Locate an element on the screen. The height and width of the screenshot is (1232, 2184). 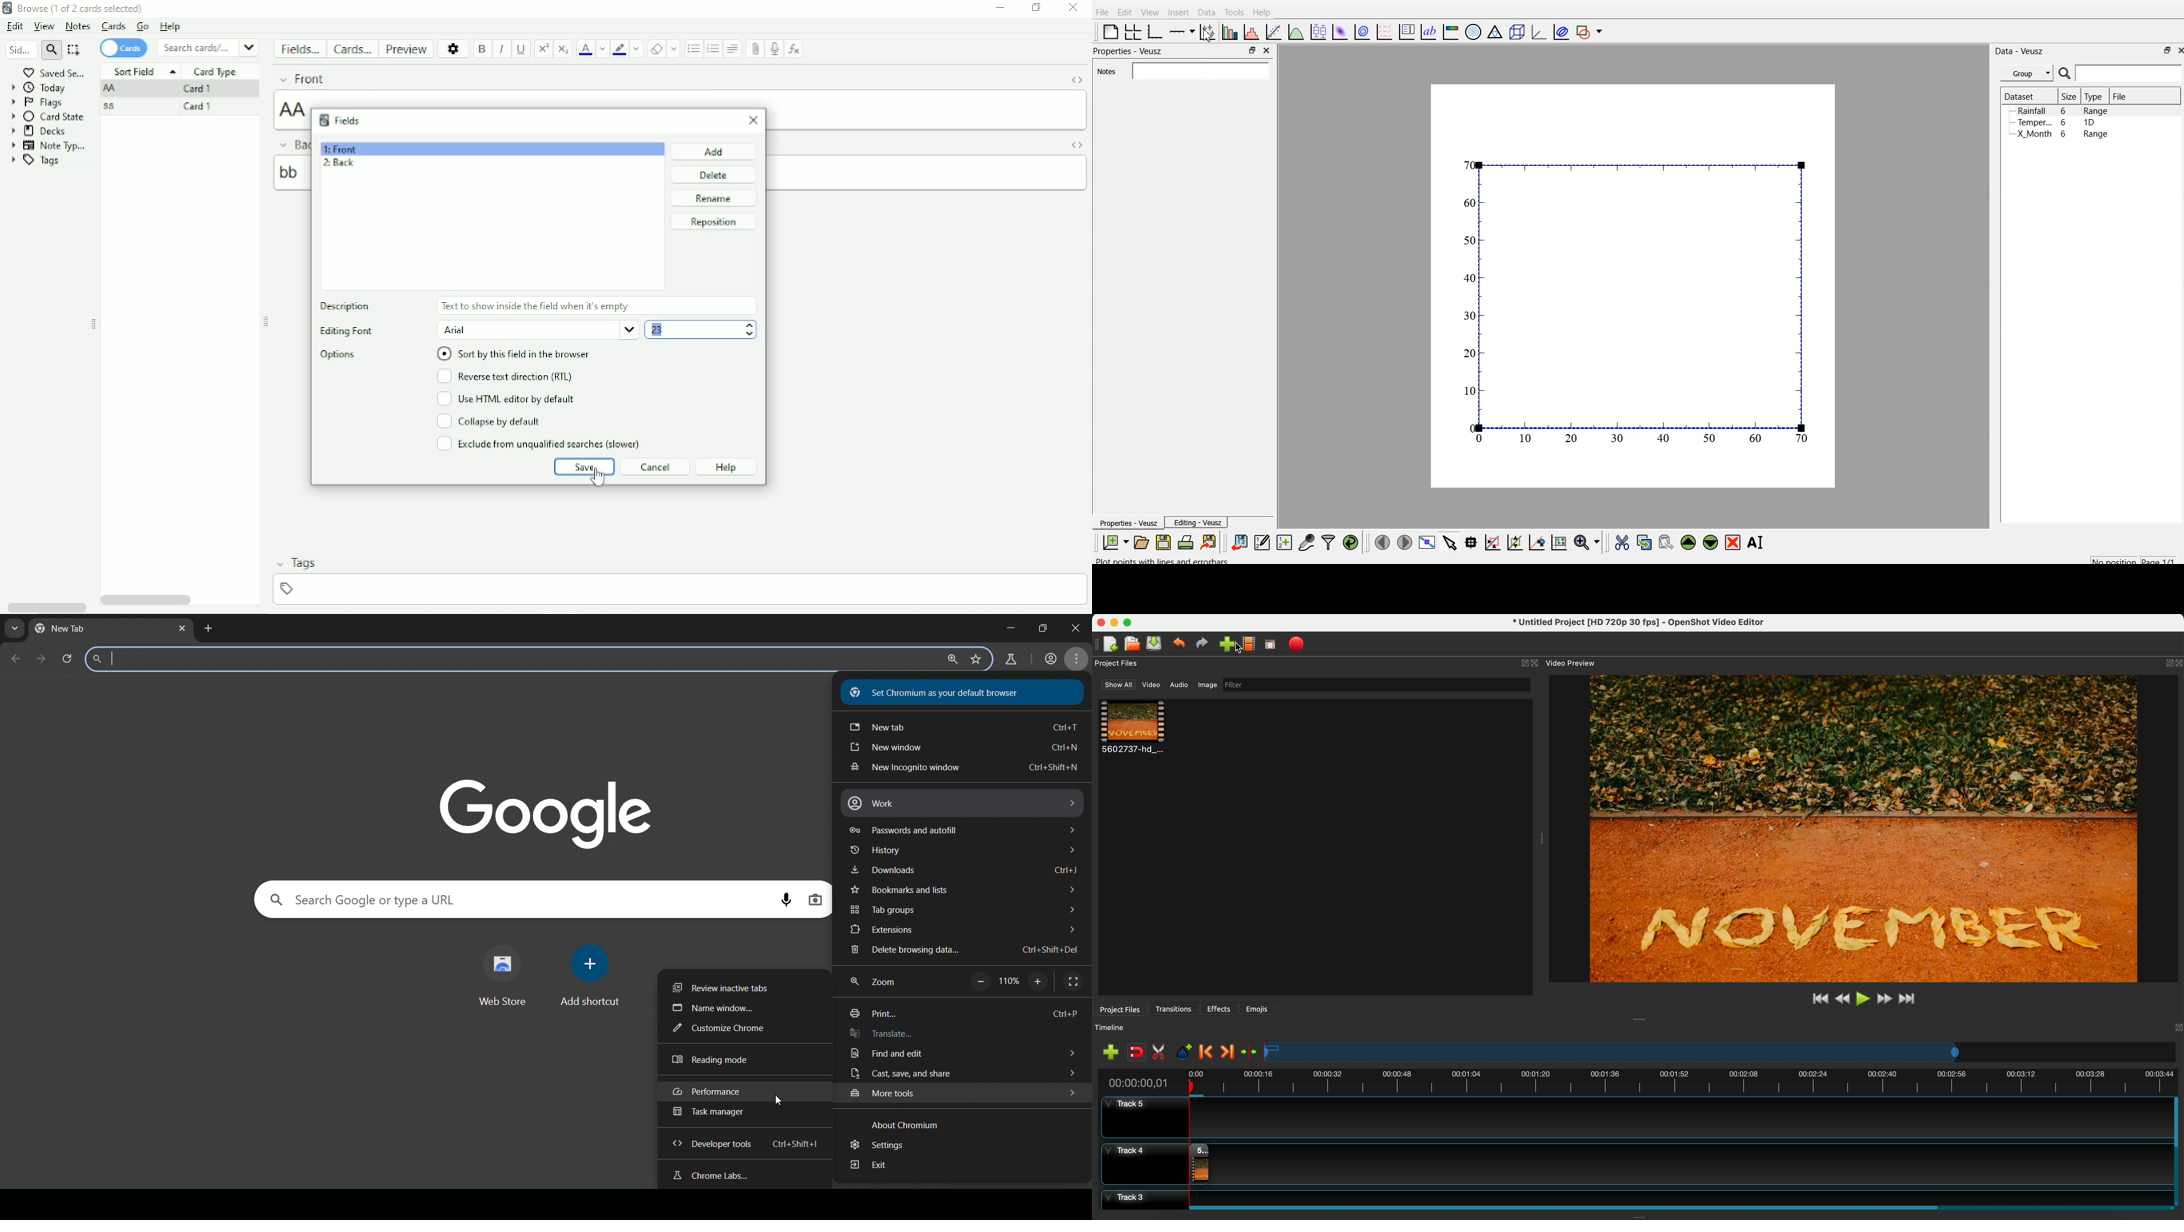
Help is located at coordinates (727, 467).